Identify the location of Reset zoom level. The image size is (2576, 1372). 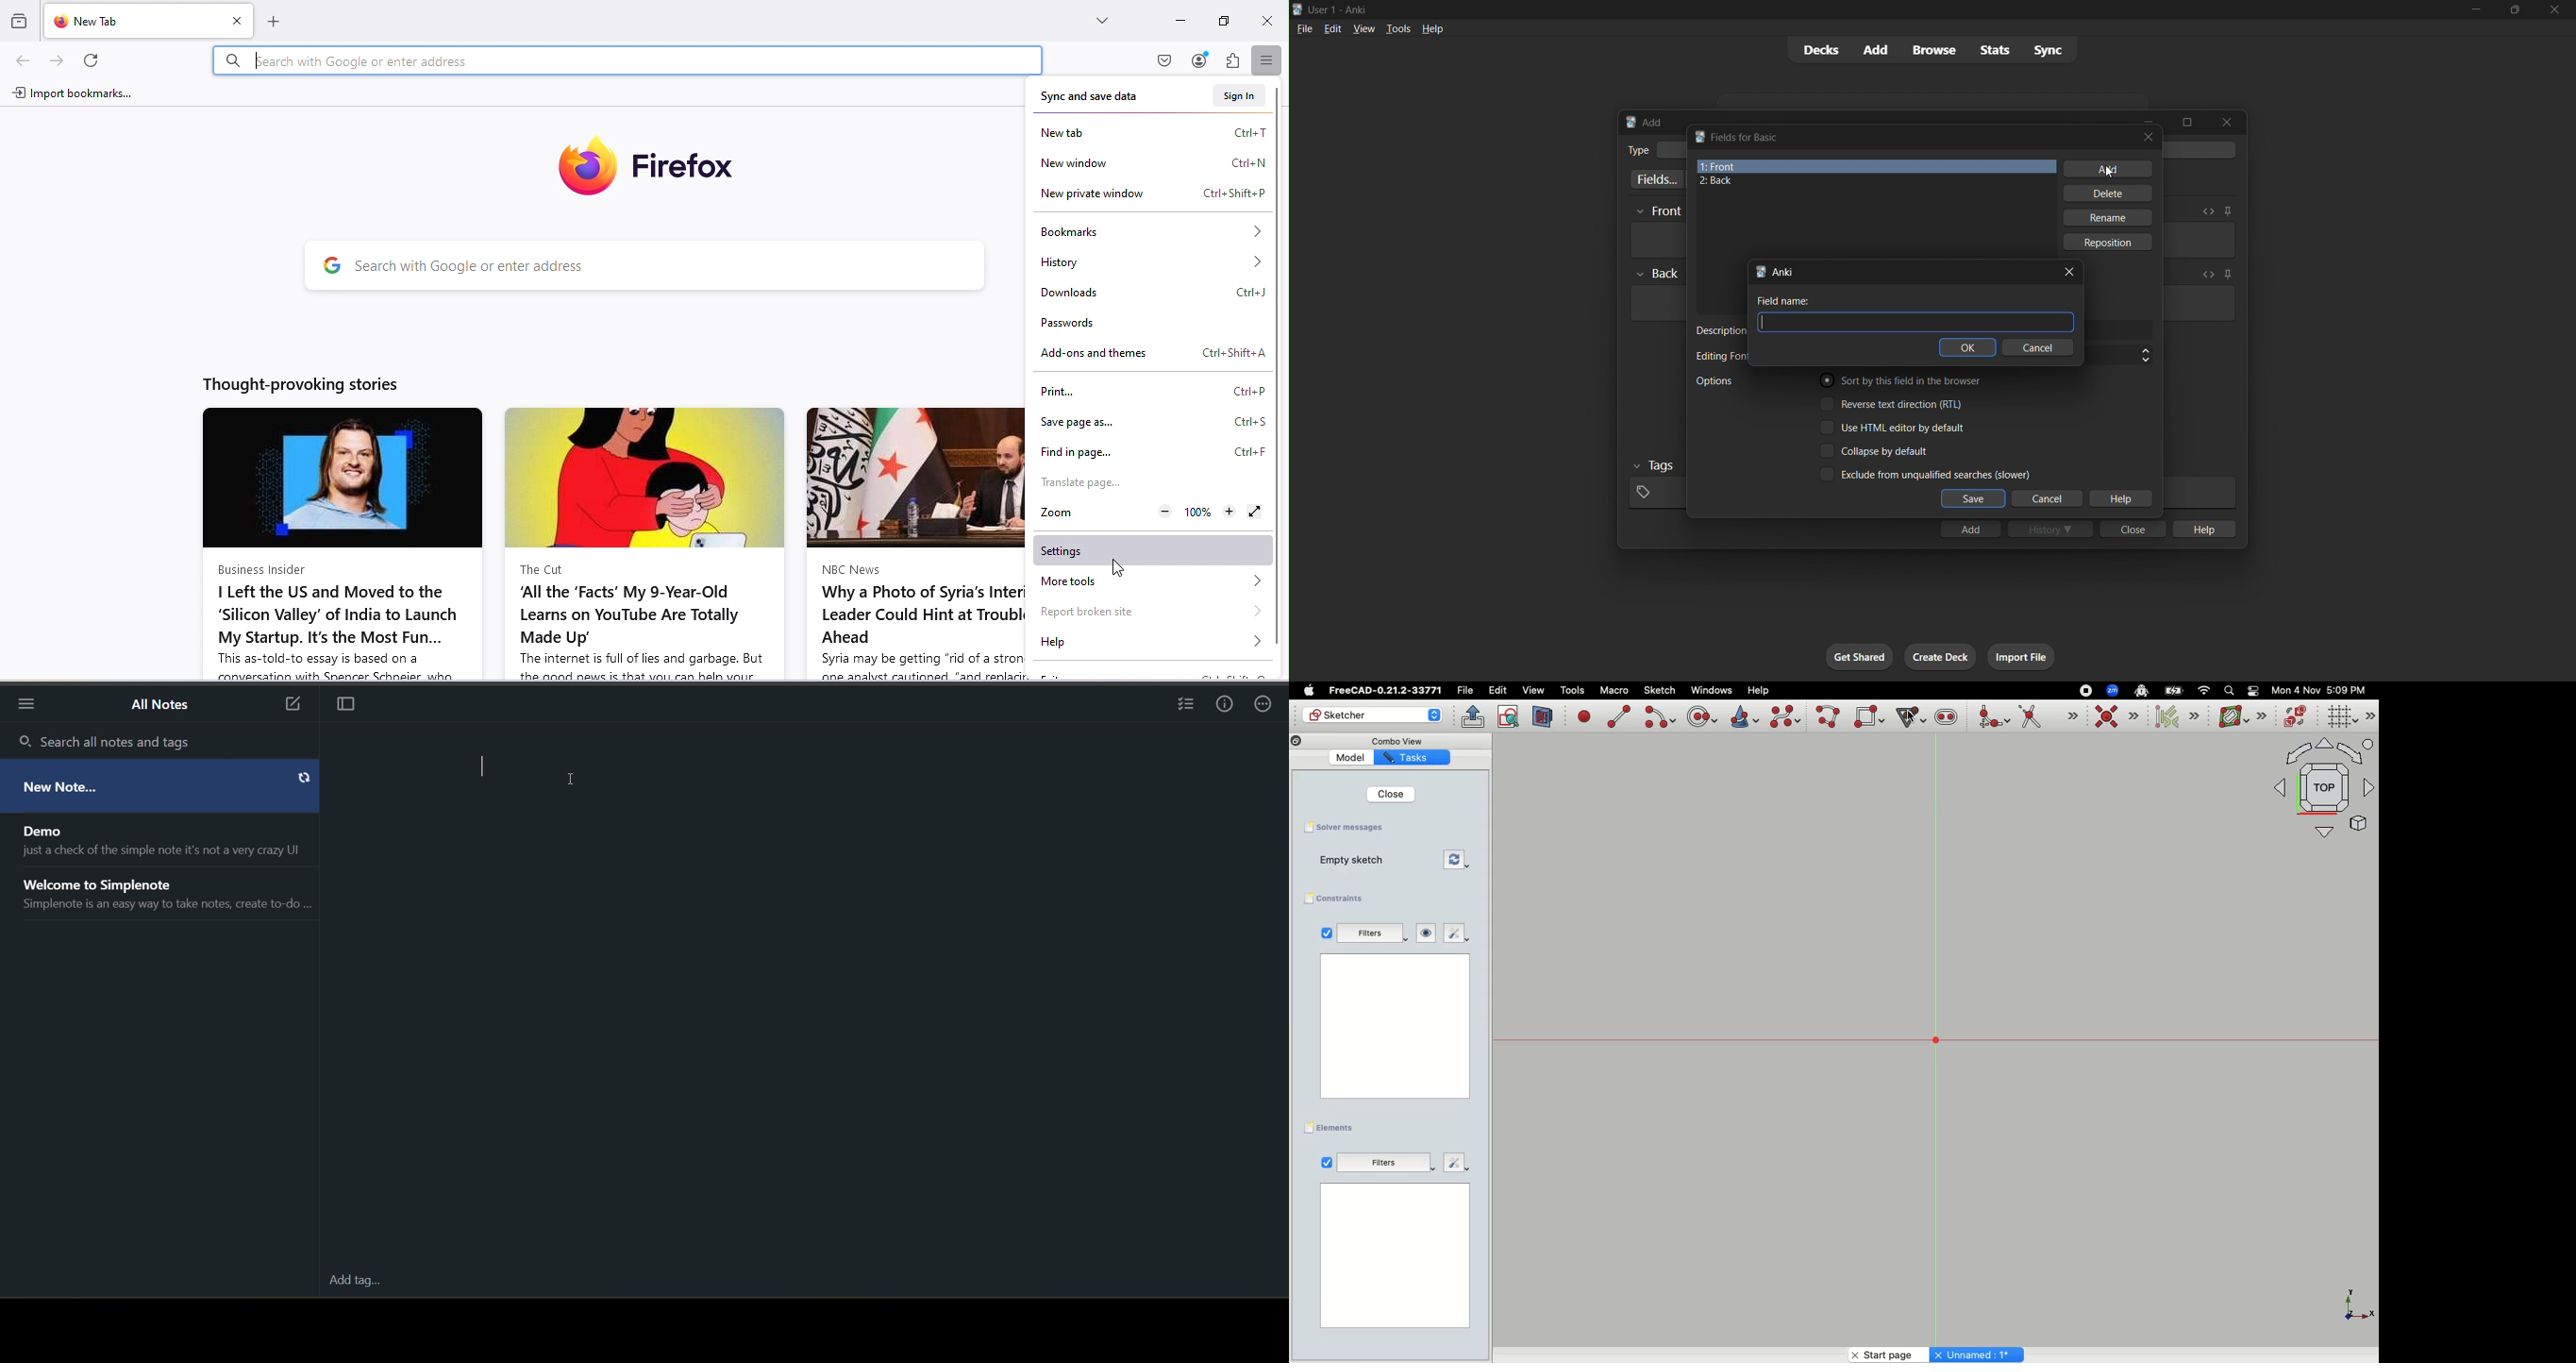
(1196, 514).